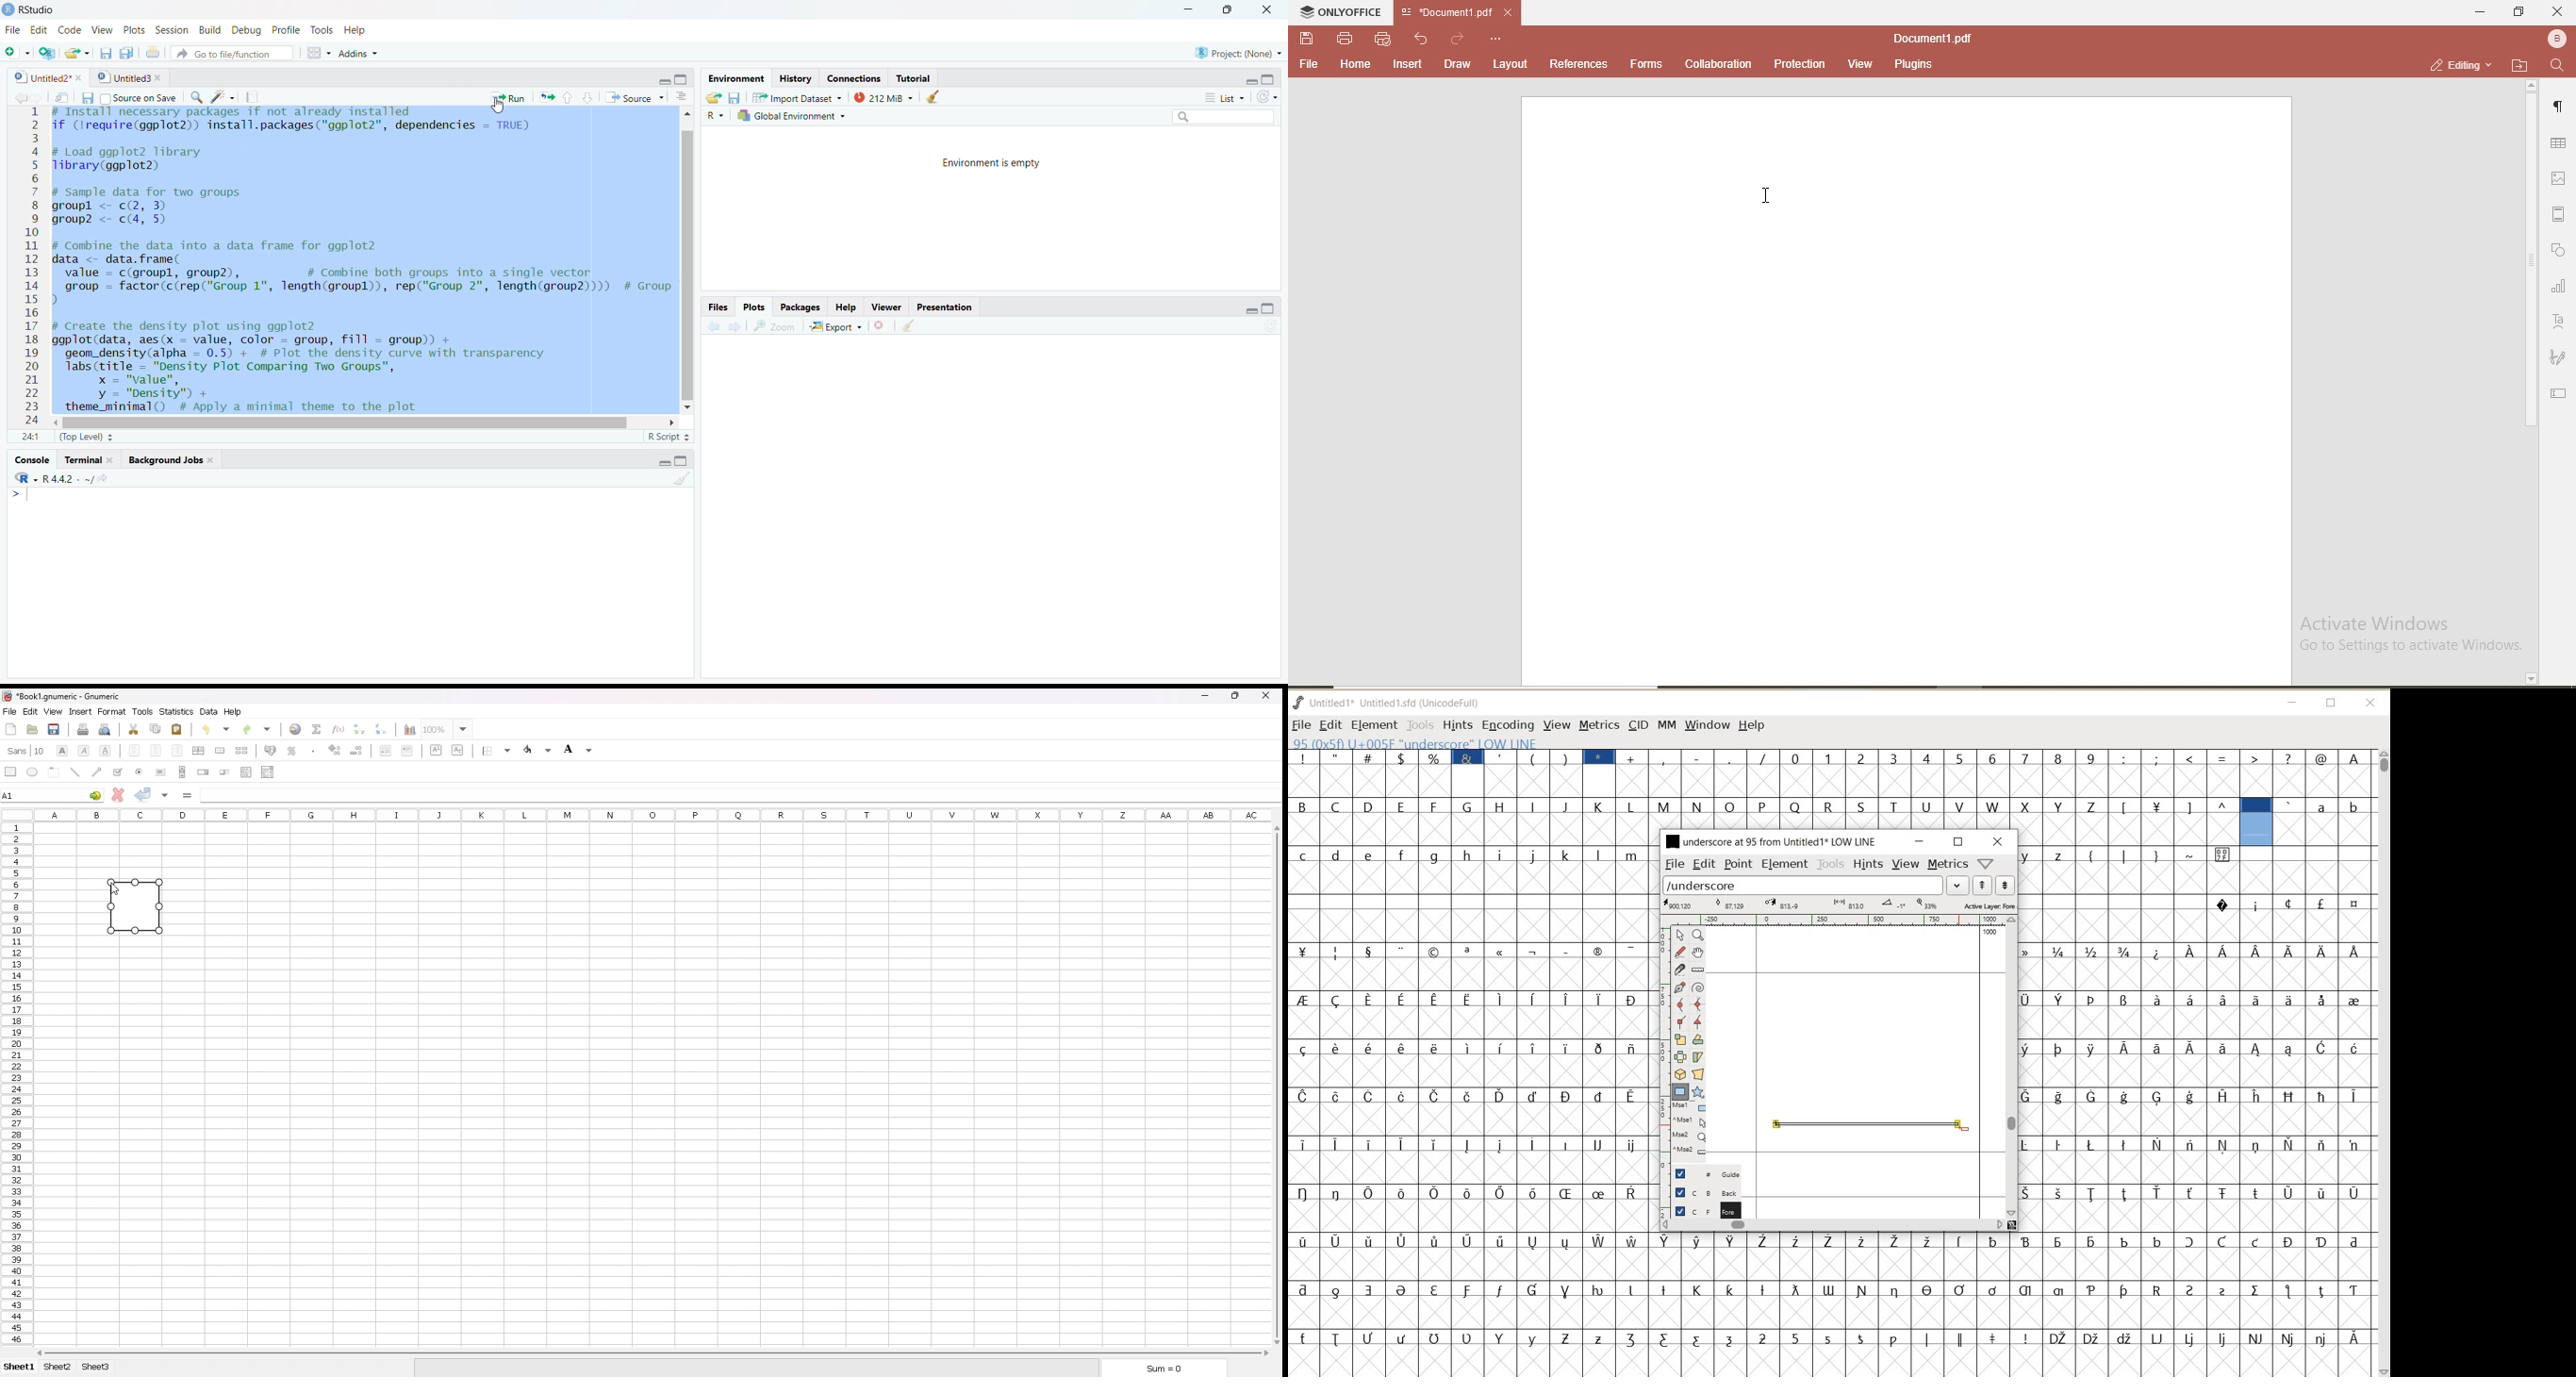 This screenshot has height=1400, width=2576. What do you see at coordinates (1705, 864) in the screenshot?
I see `EDIT` at bounding box center [1705, 864].